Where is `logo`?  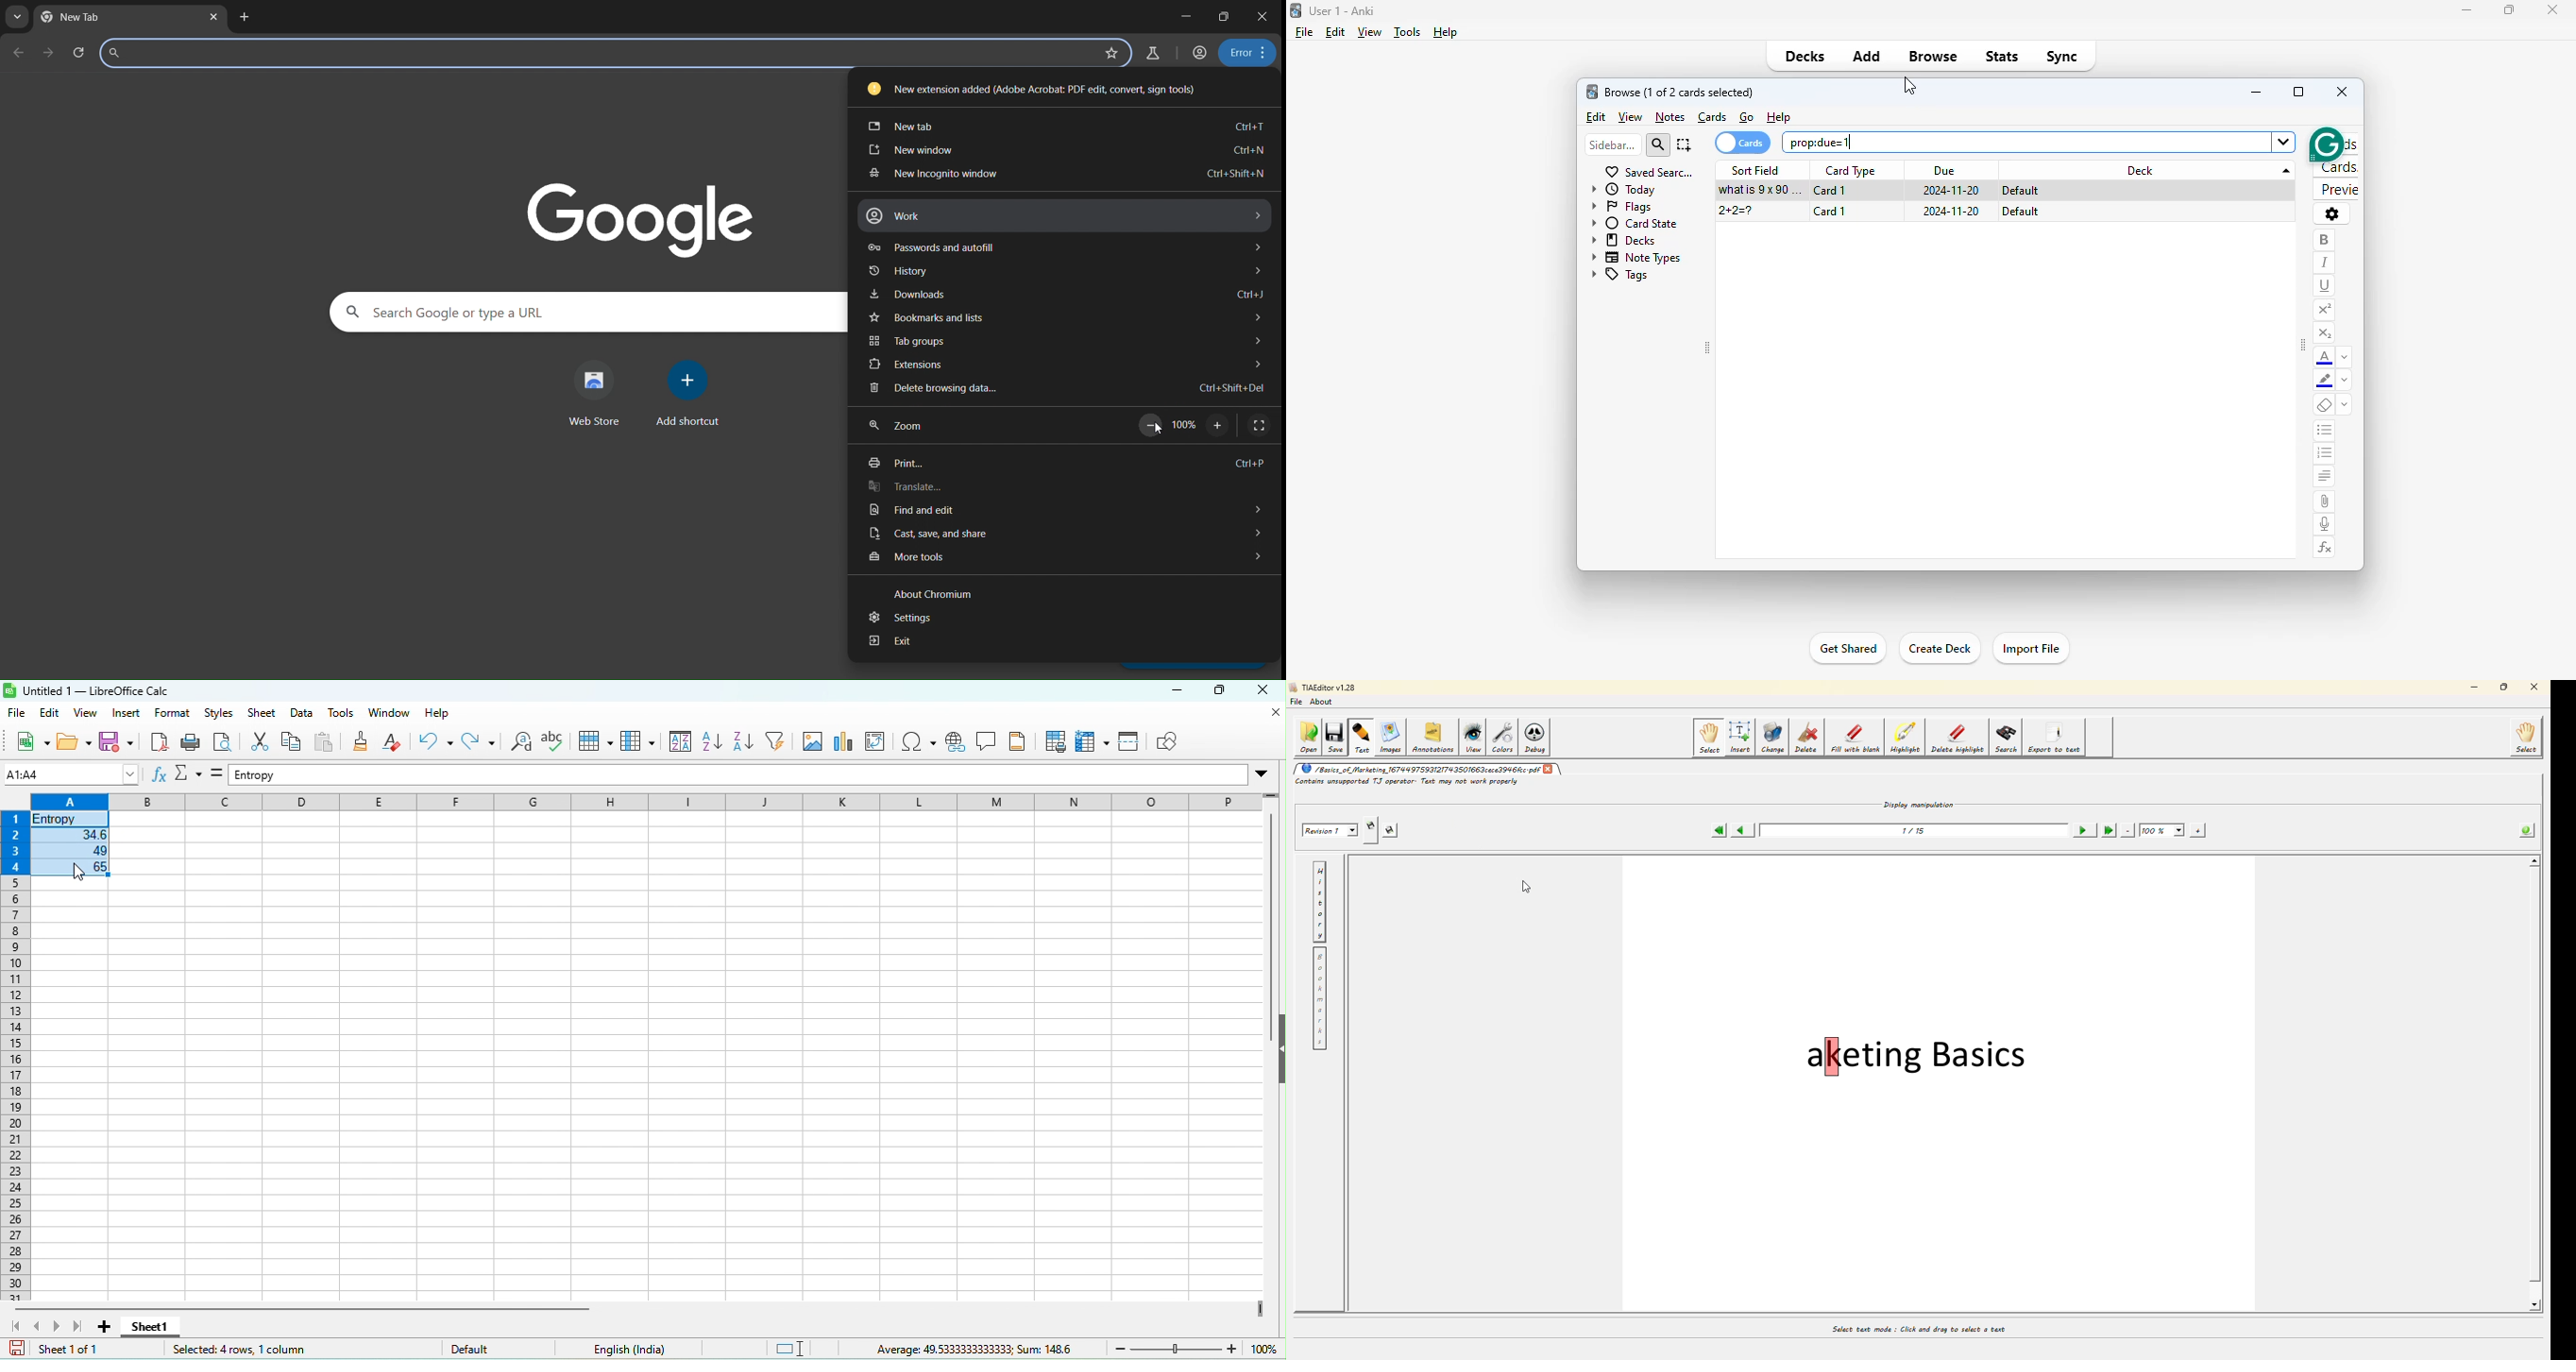 logo is located at coordinates (1296, 10).